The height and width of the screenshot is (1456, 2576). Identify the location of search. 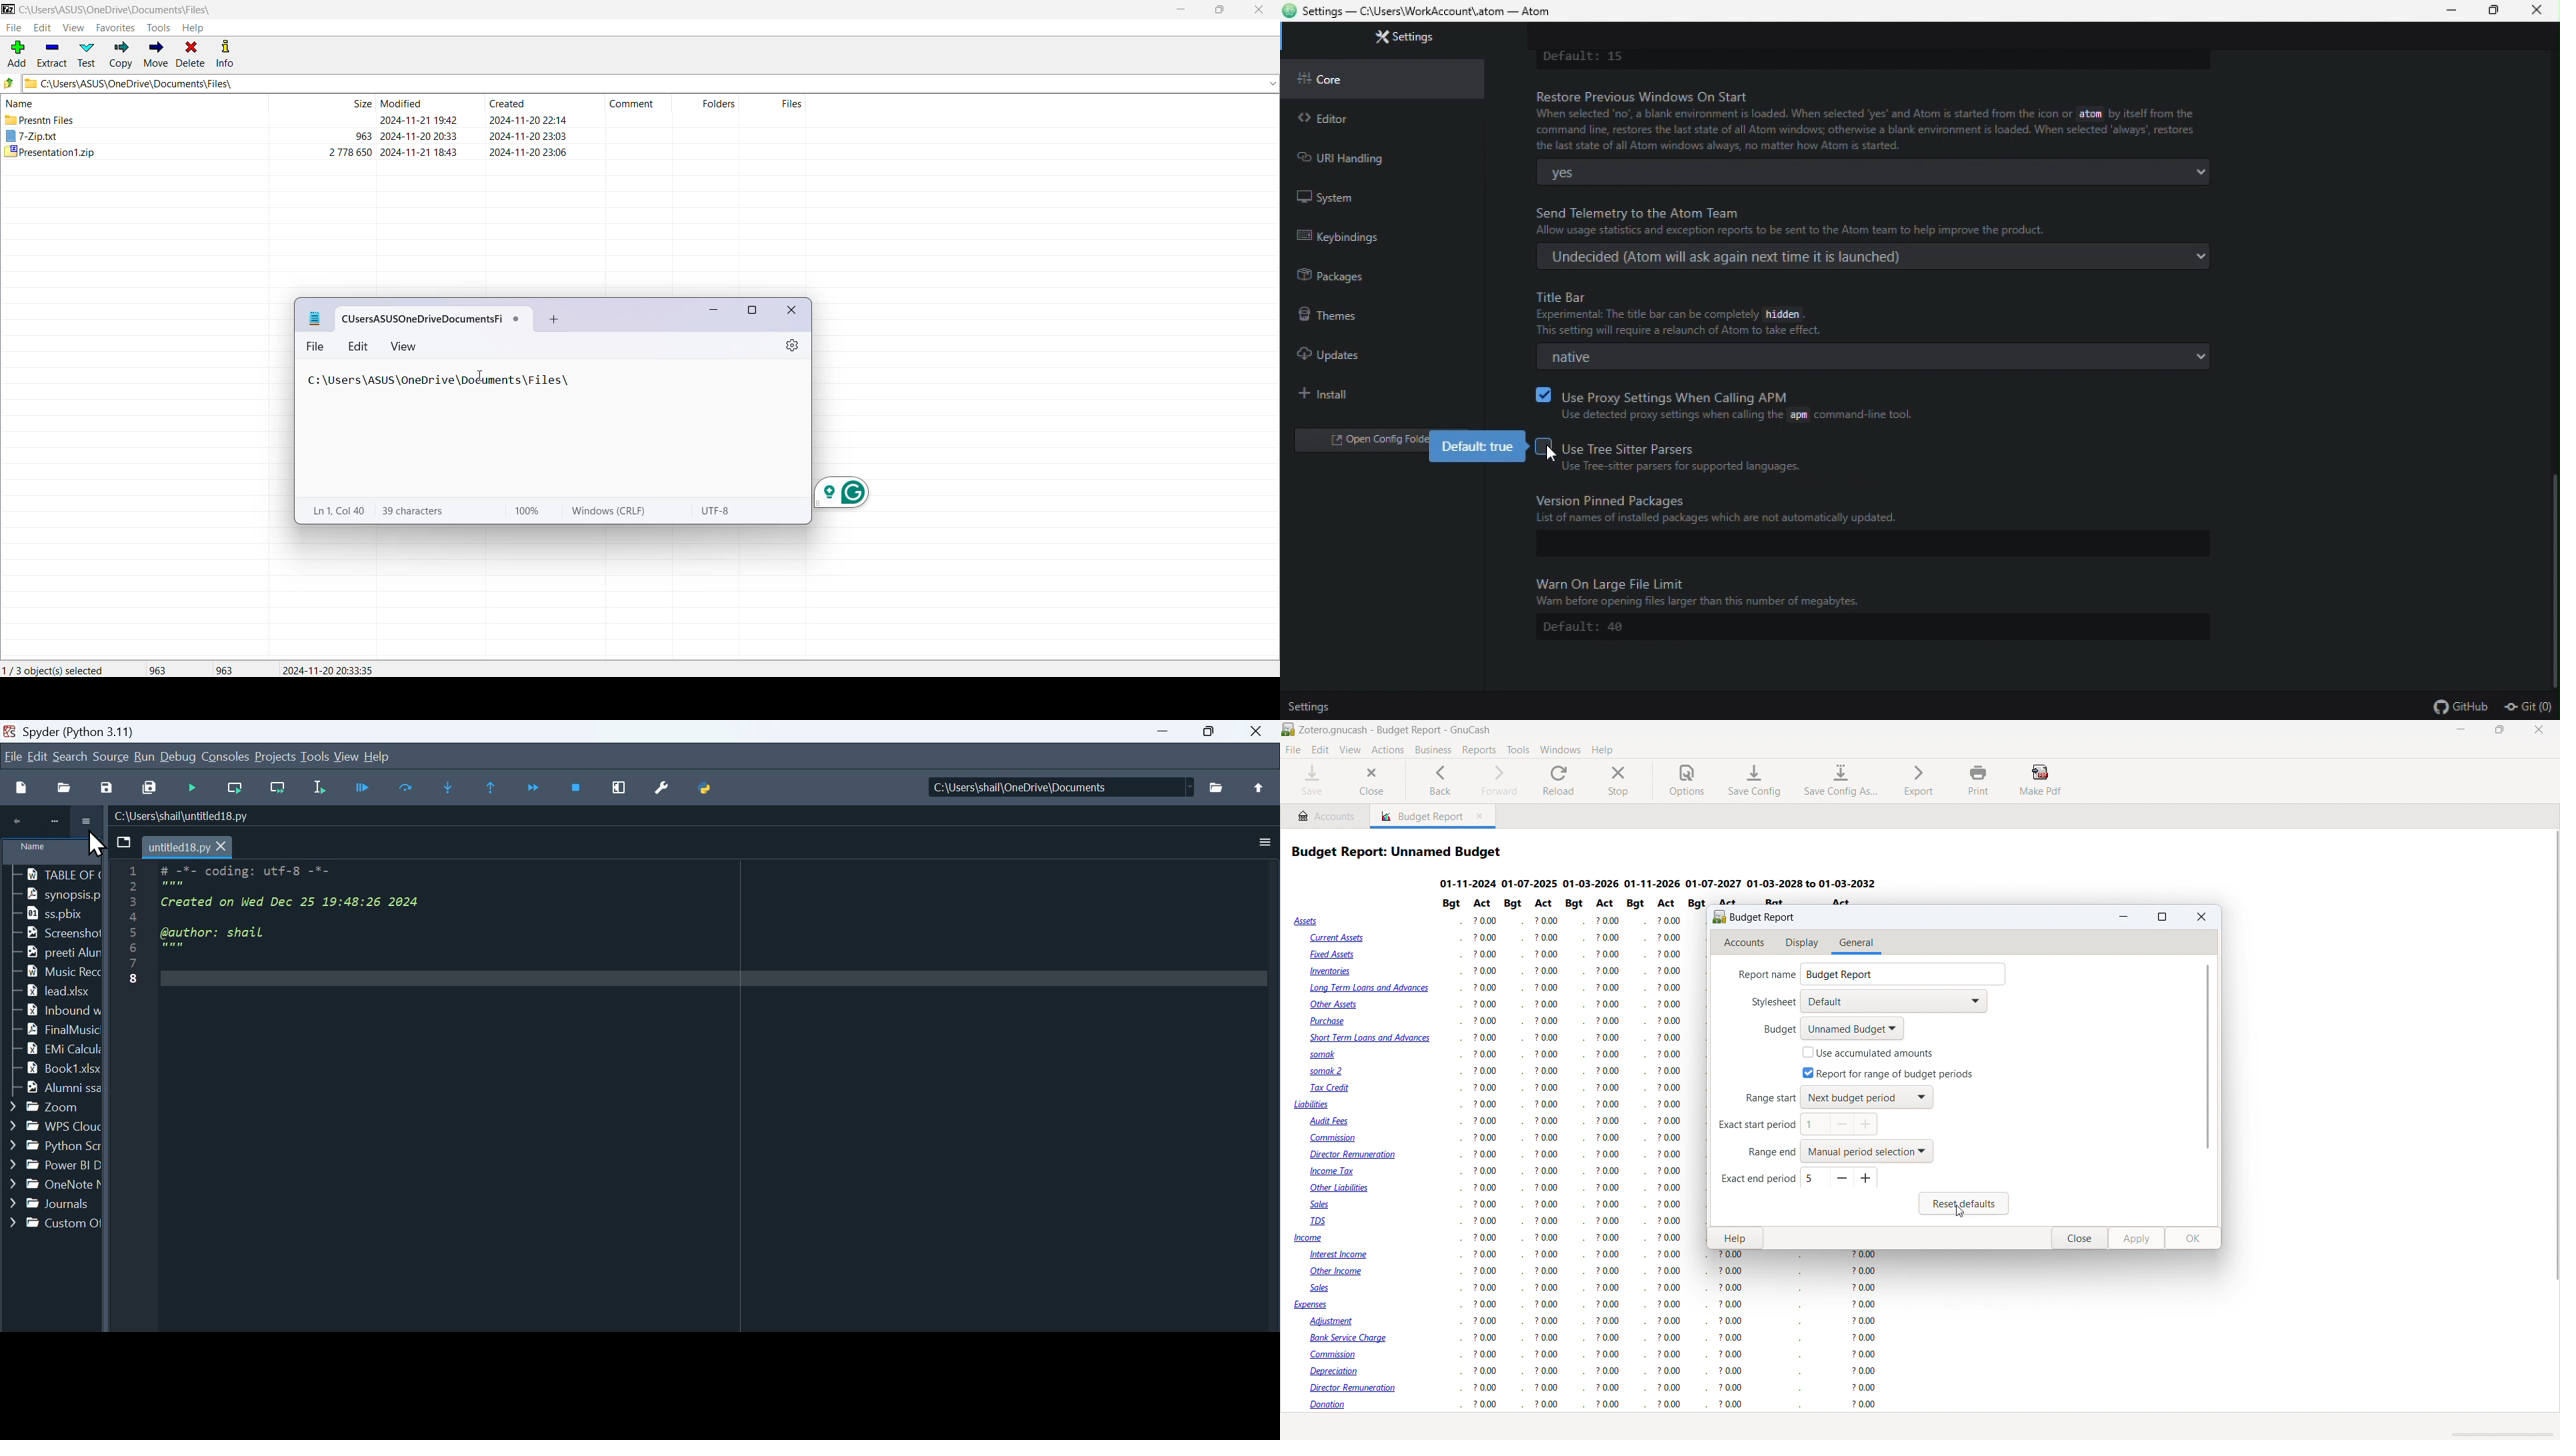
(71, 756).